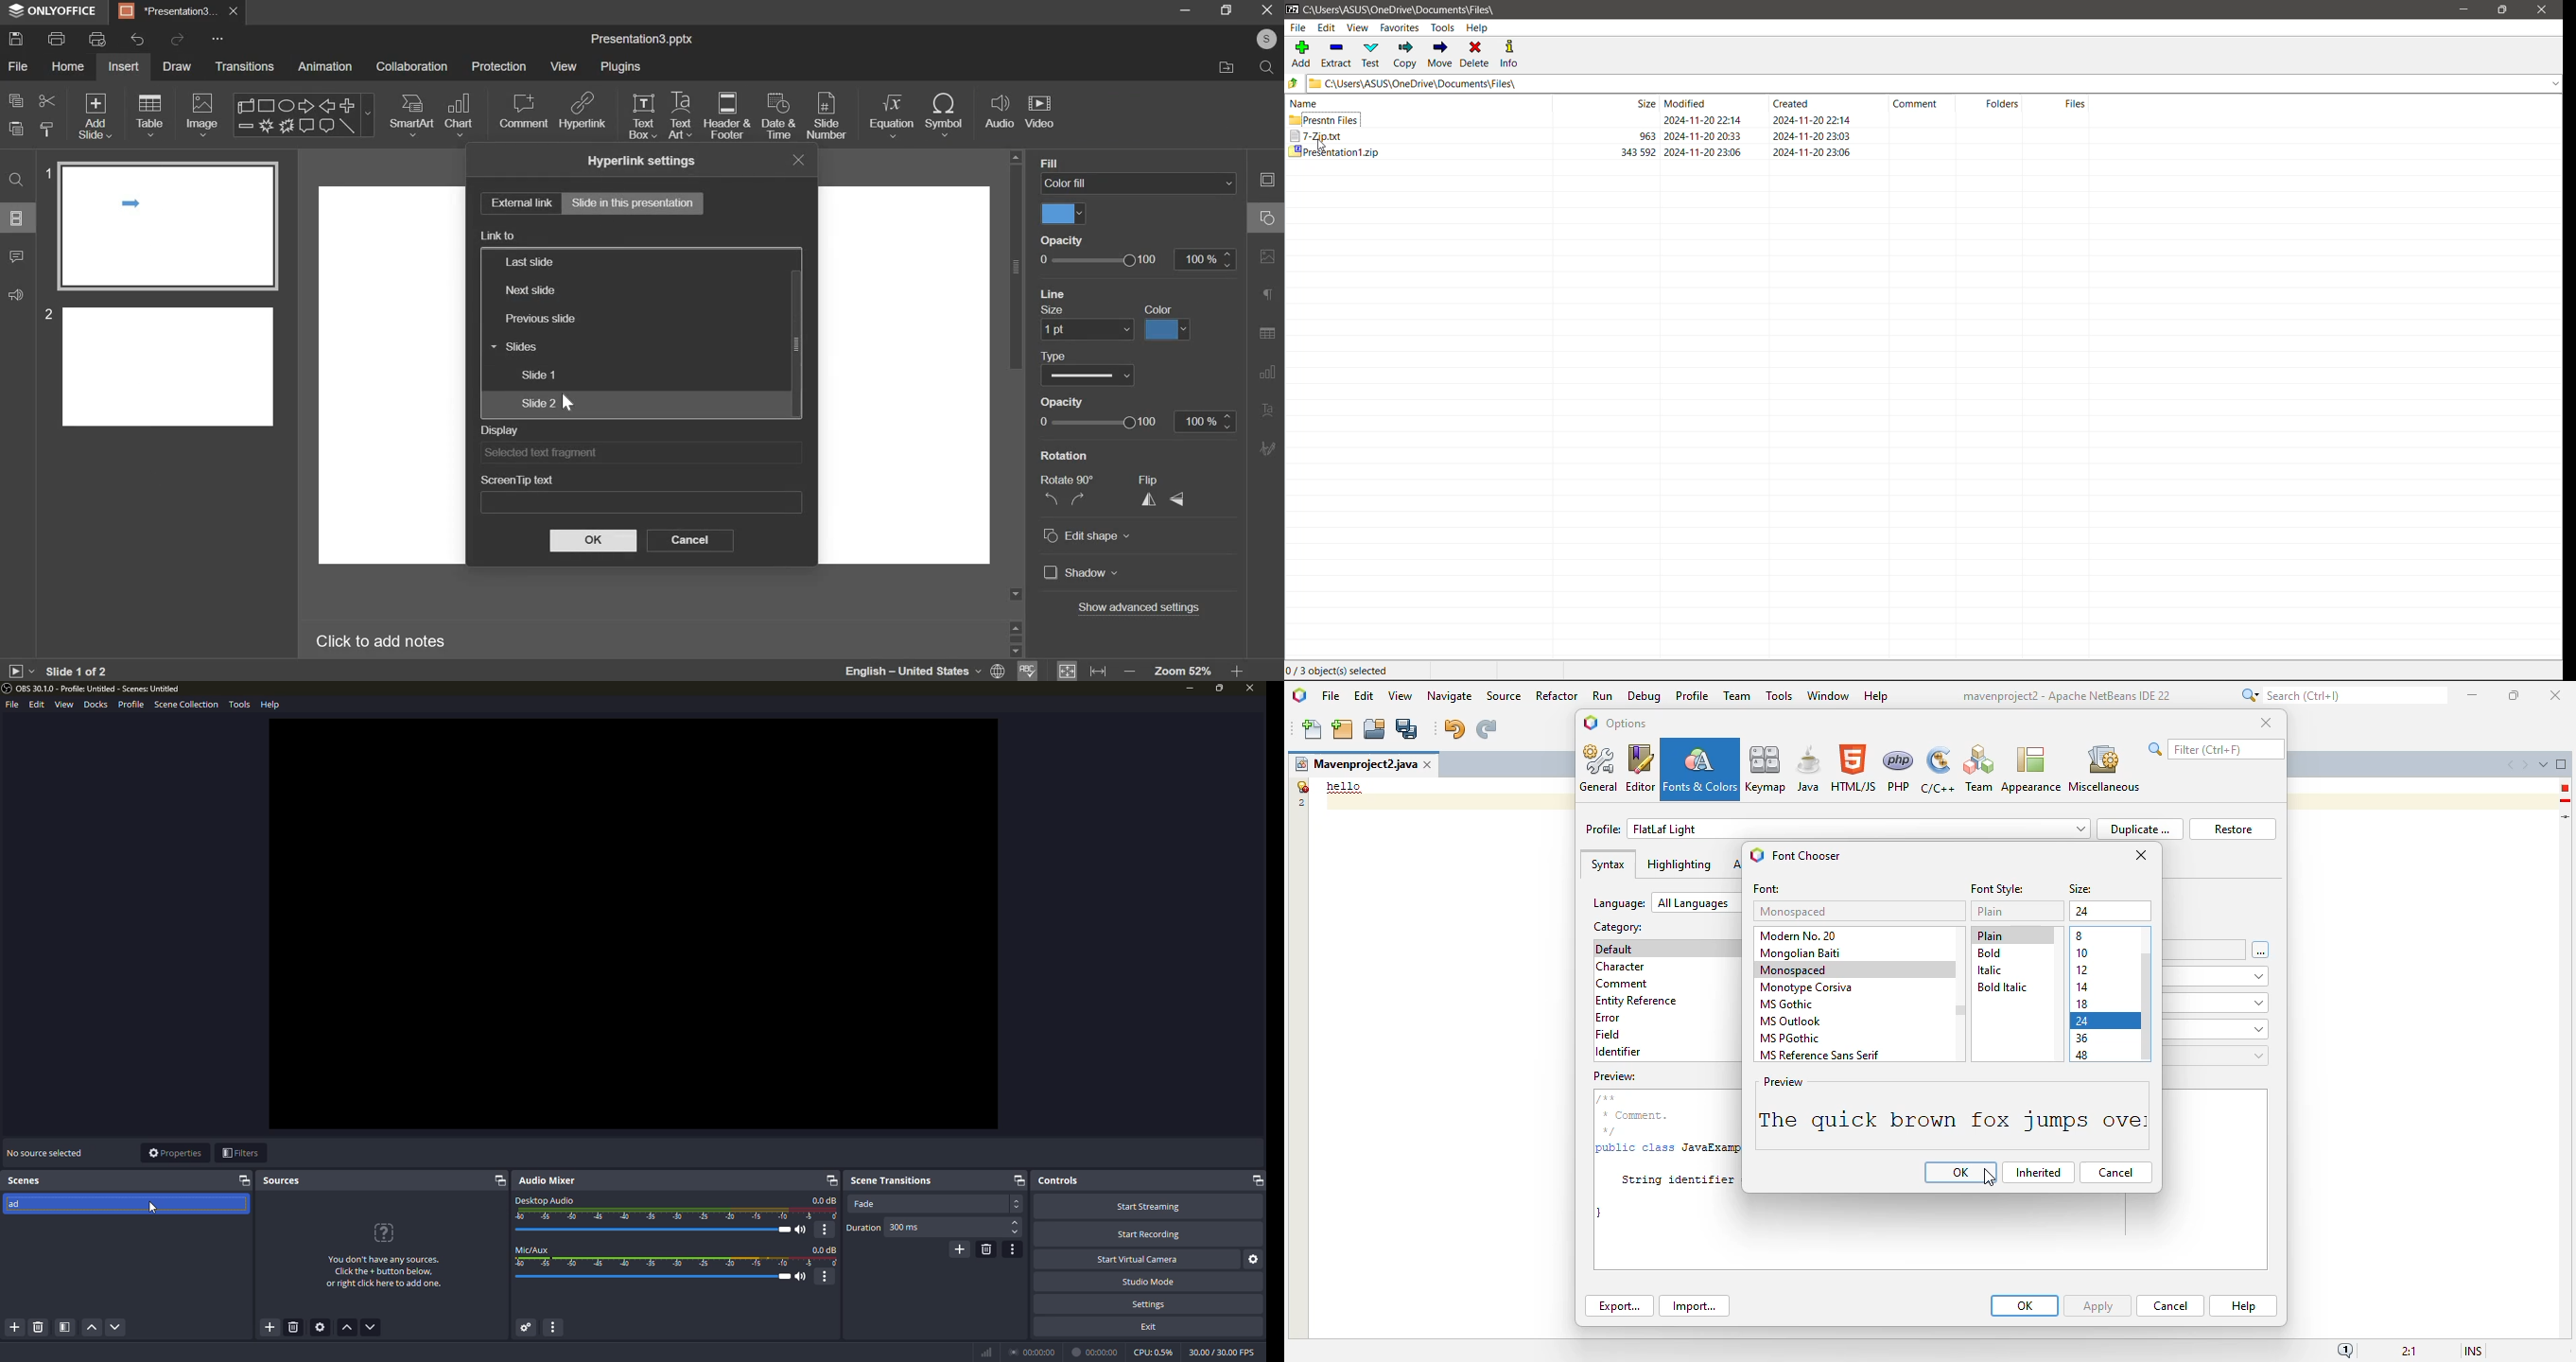 This screenshot has width=2576, height=1372. What do you see at coordinates (69, 66) in the screenshot?
I see `home` at bounding box center [69, 66].